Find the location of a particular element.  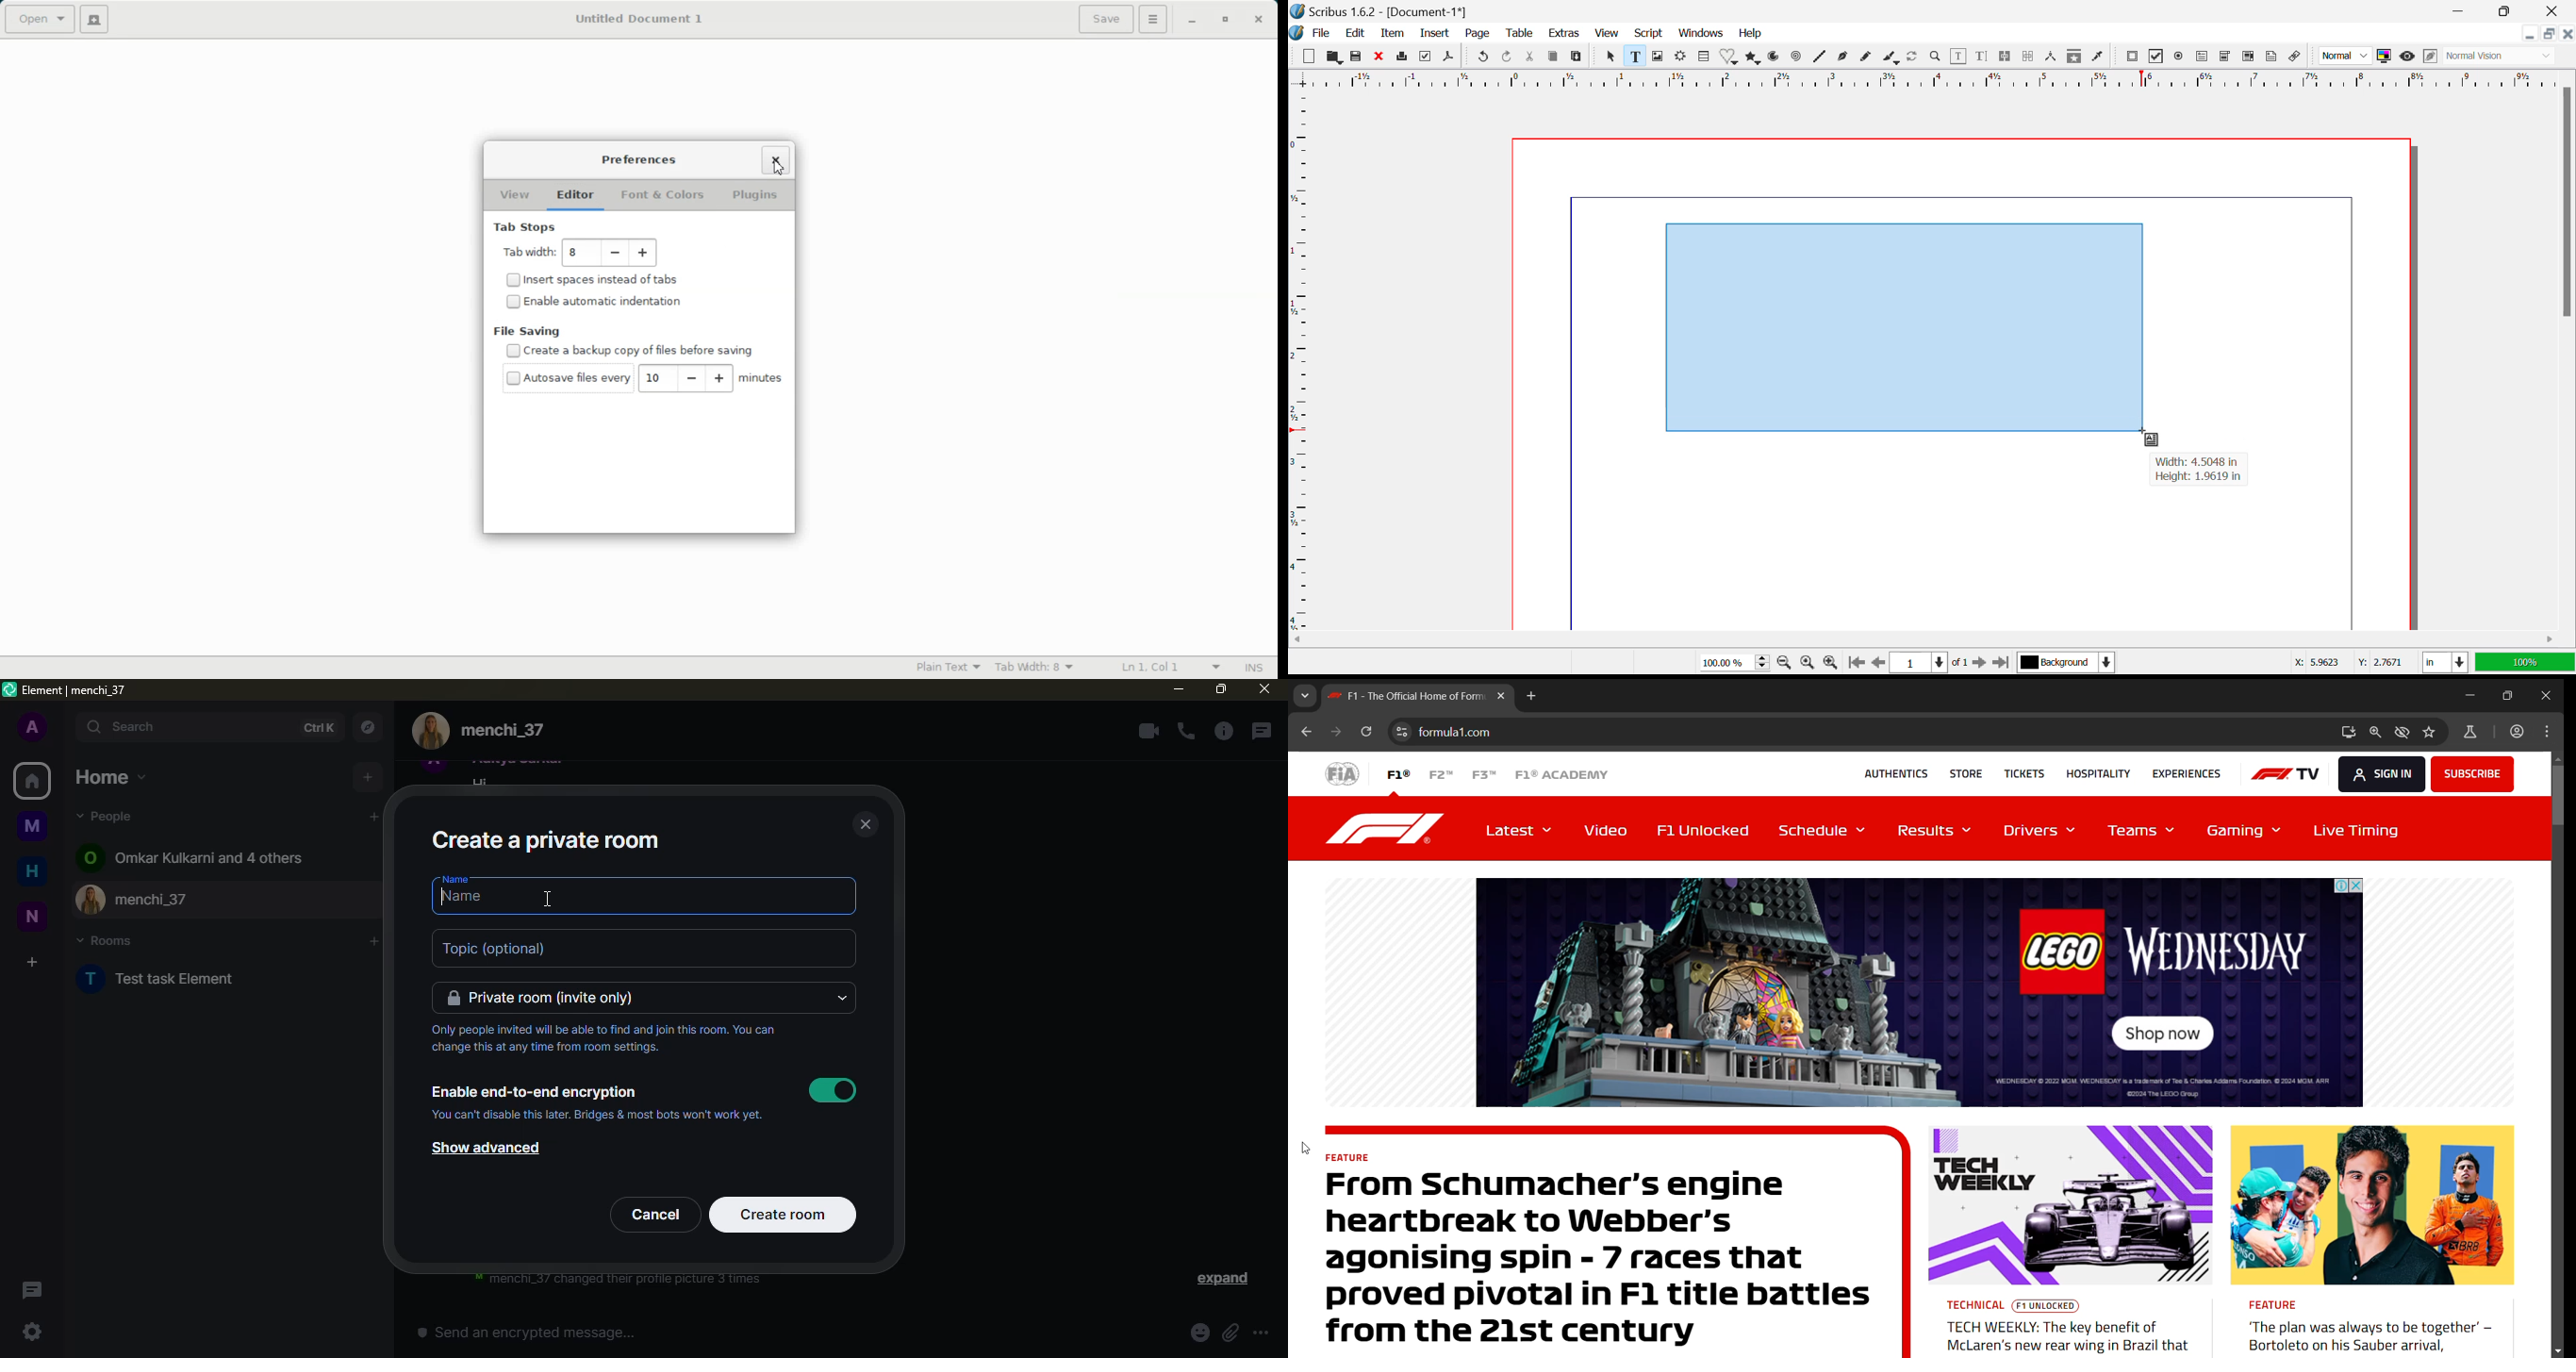

TV is located at coordinates (2285, 773).